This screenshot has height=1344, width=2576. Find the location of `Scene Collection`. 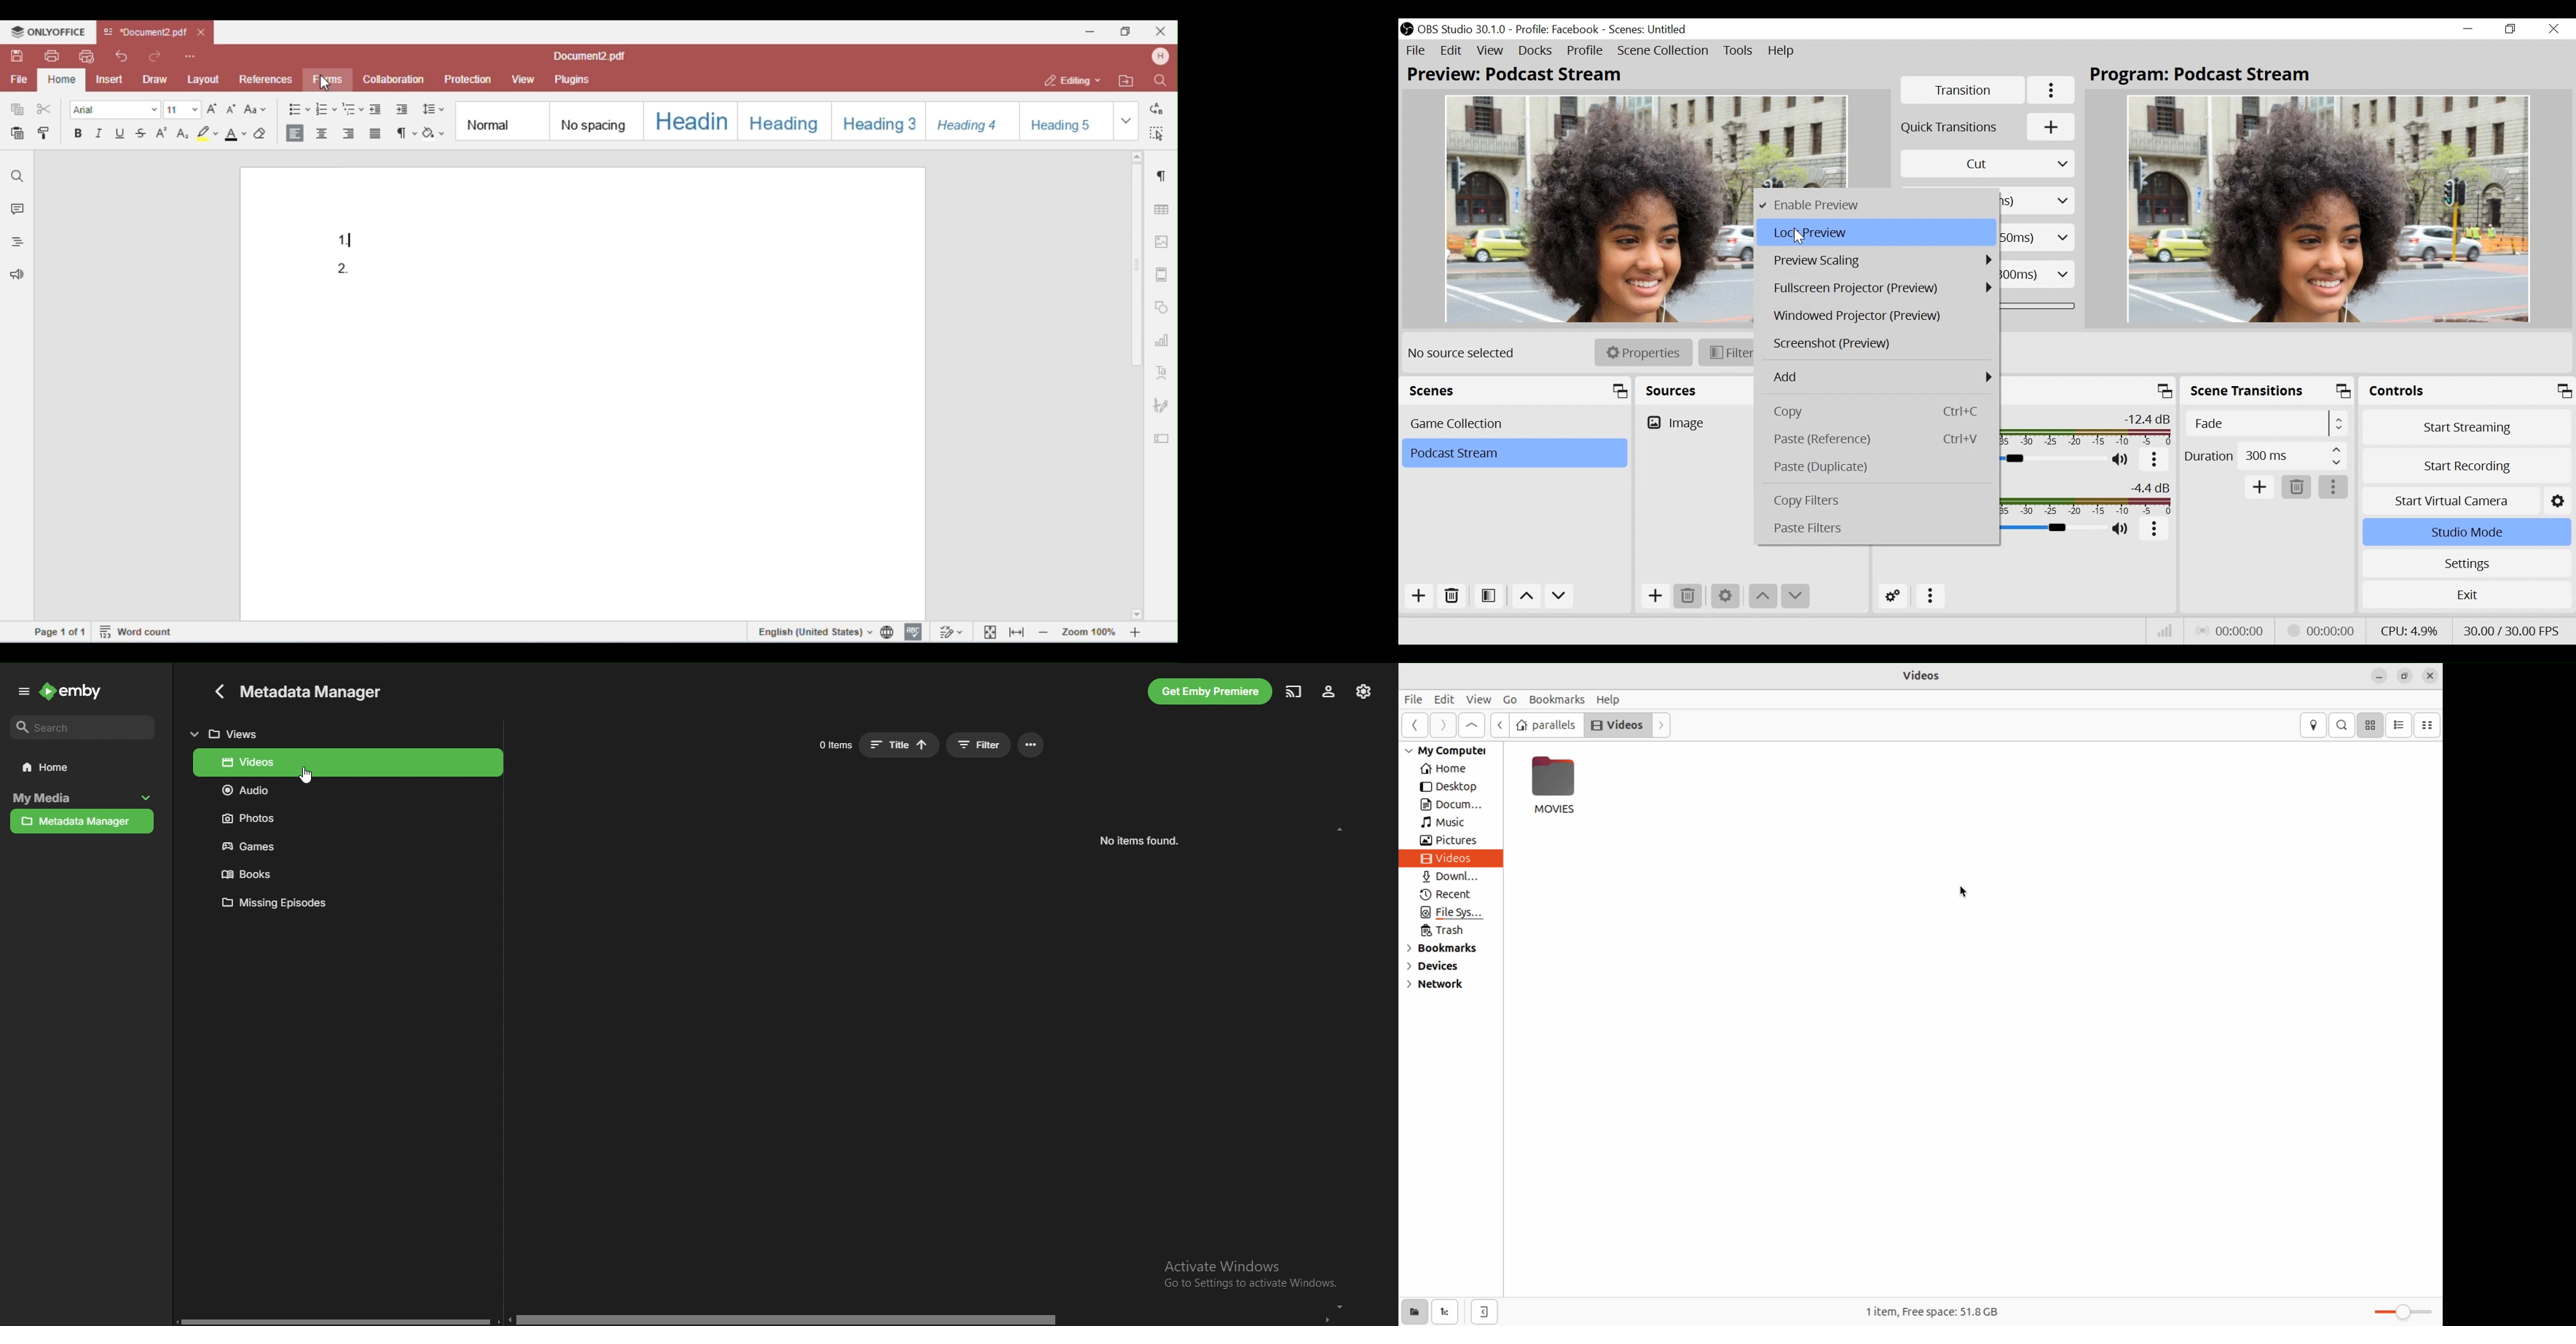

Scene Collection is located at coordinates (1664, 52).